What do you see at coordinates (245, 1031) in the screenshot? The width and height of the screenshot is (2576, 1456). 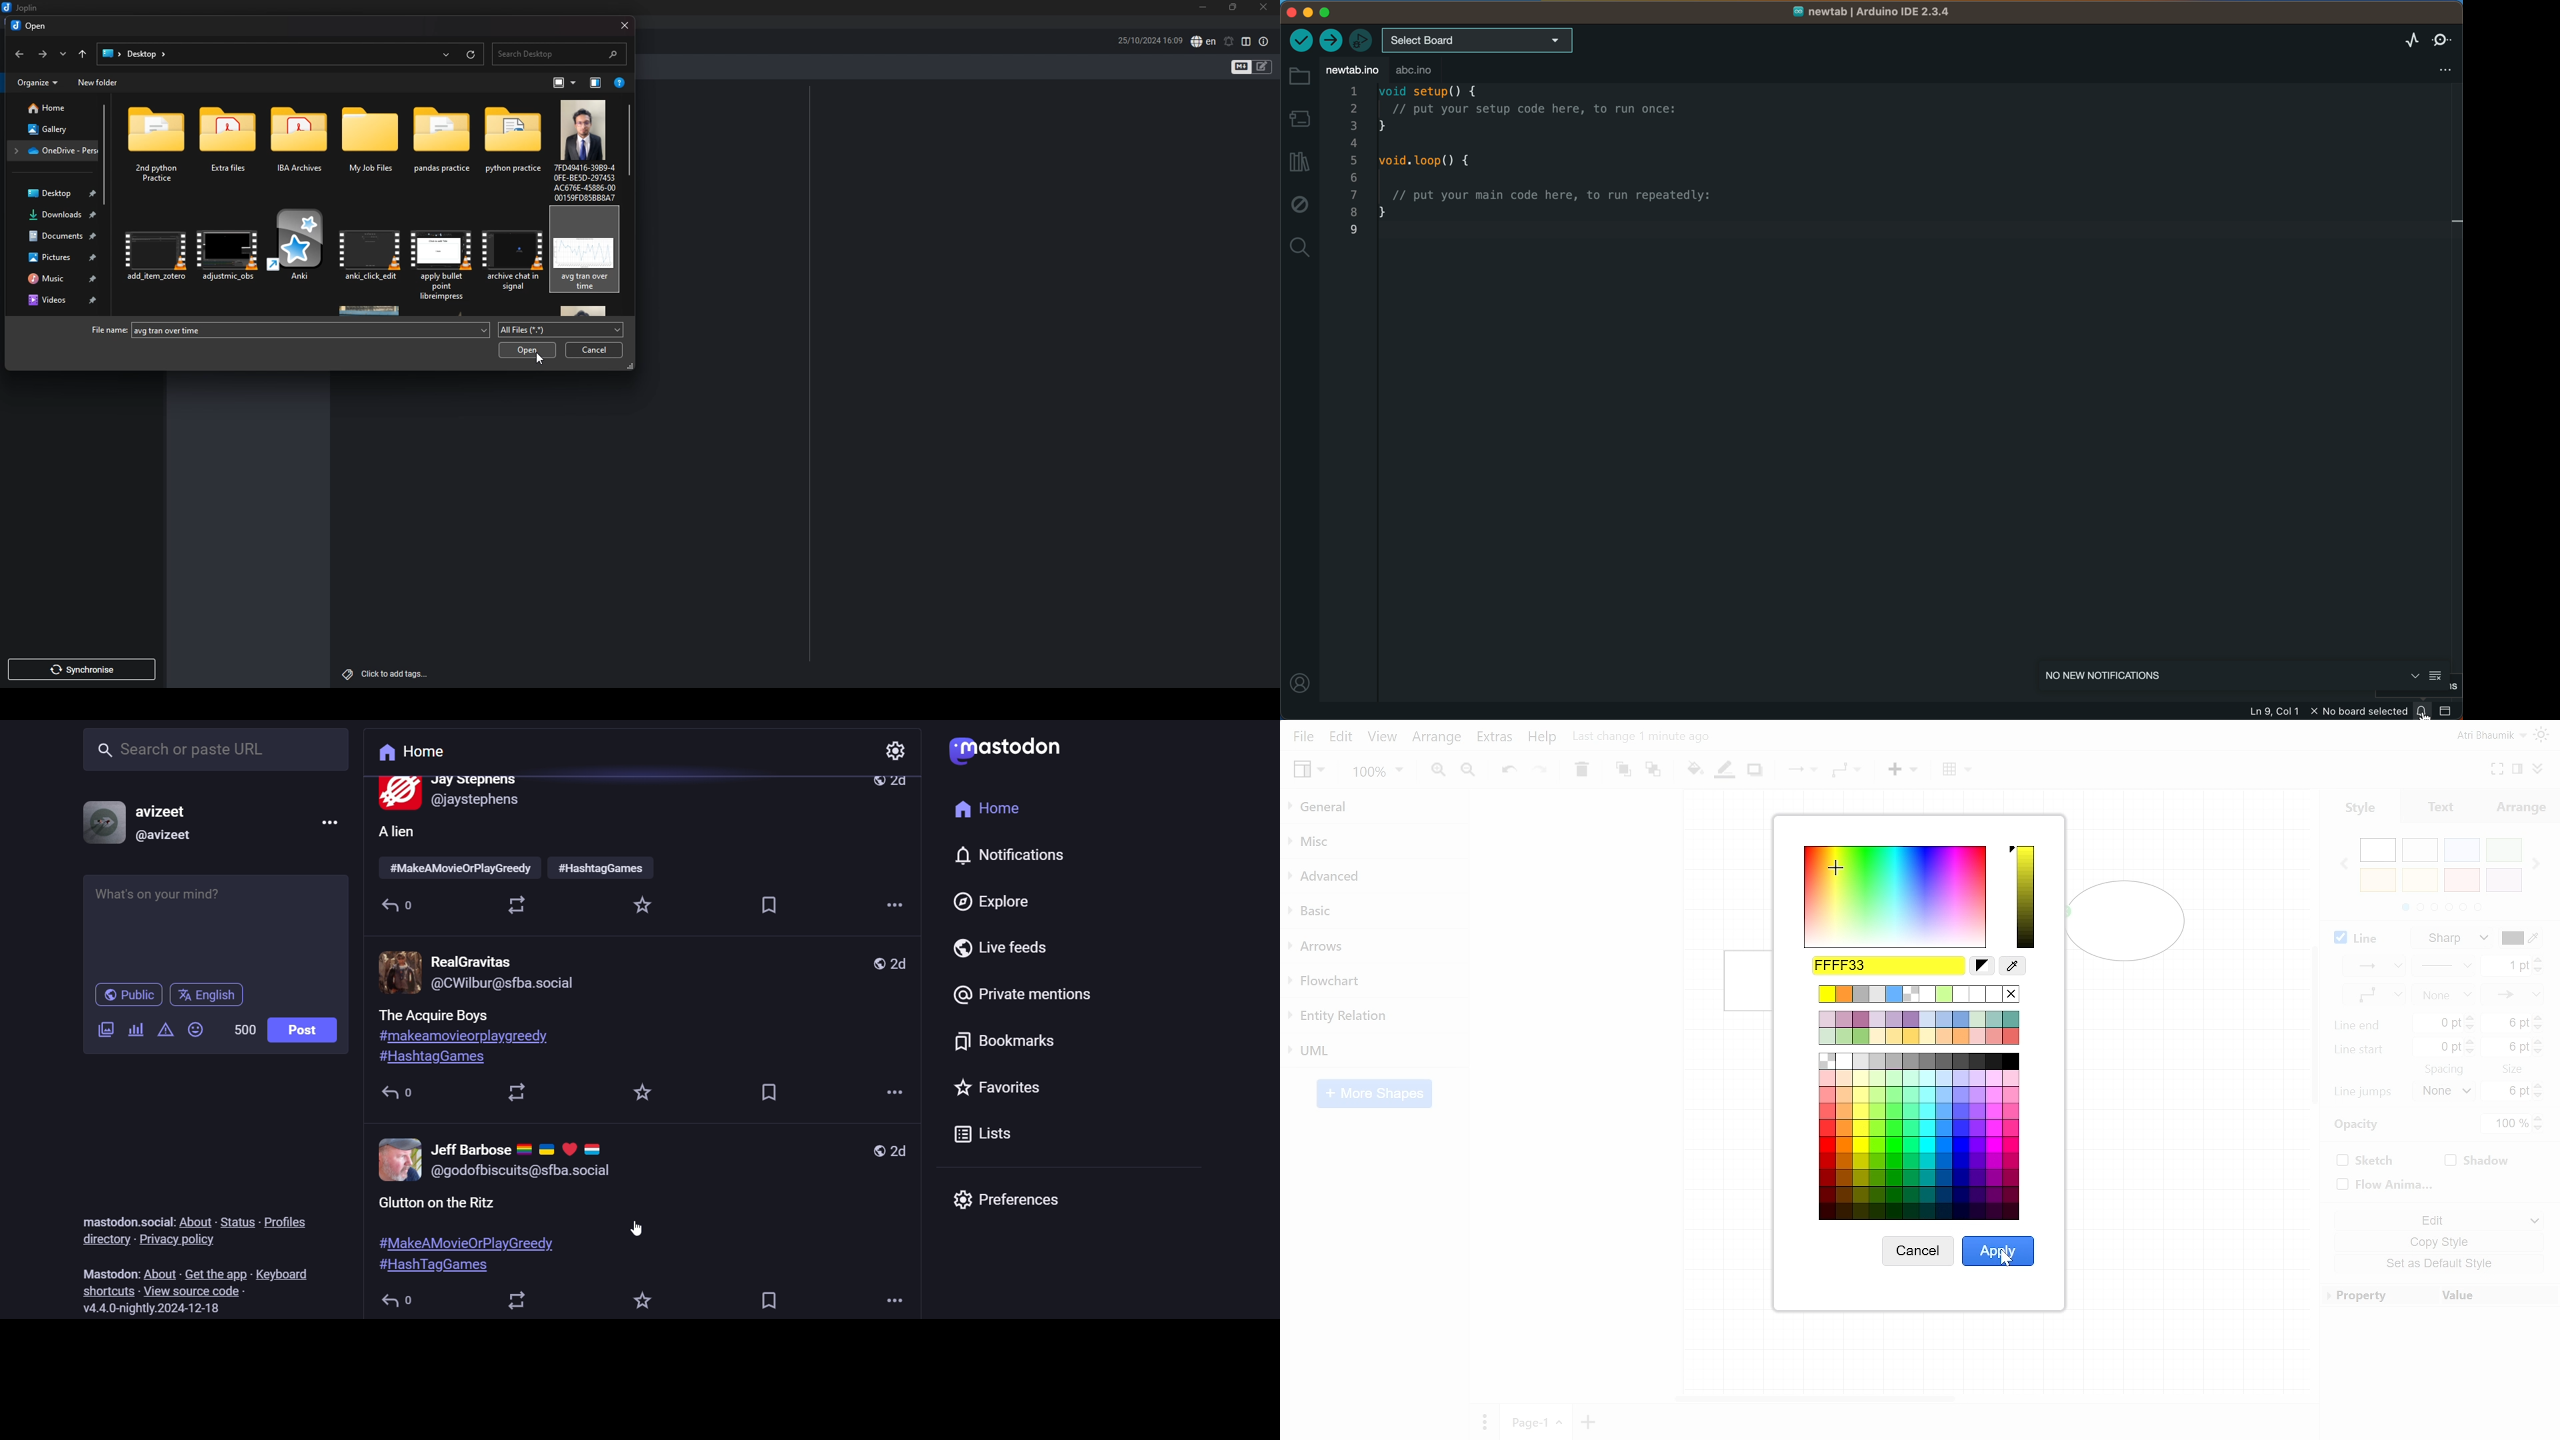 I see `word limit` at bounding box center [245, 1031].